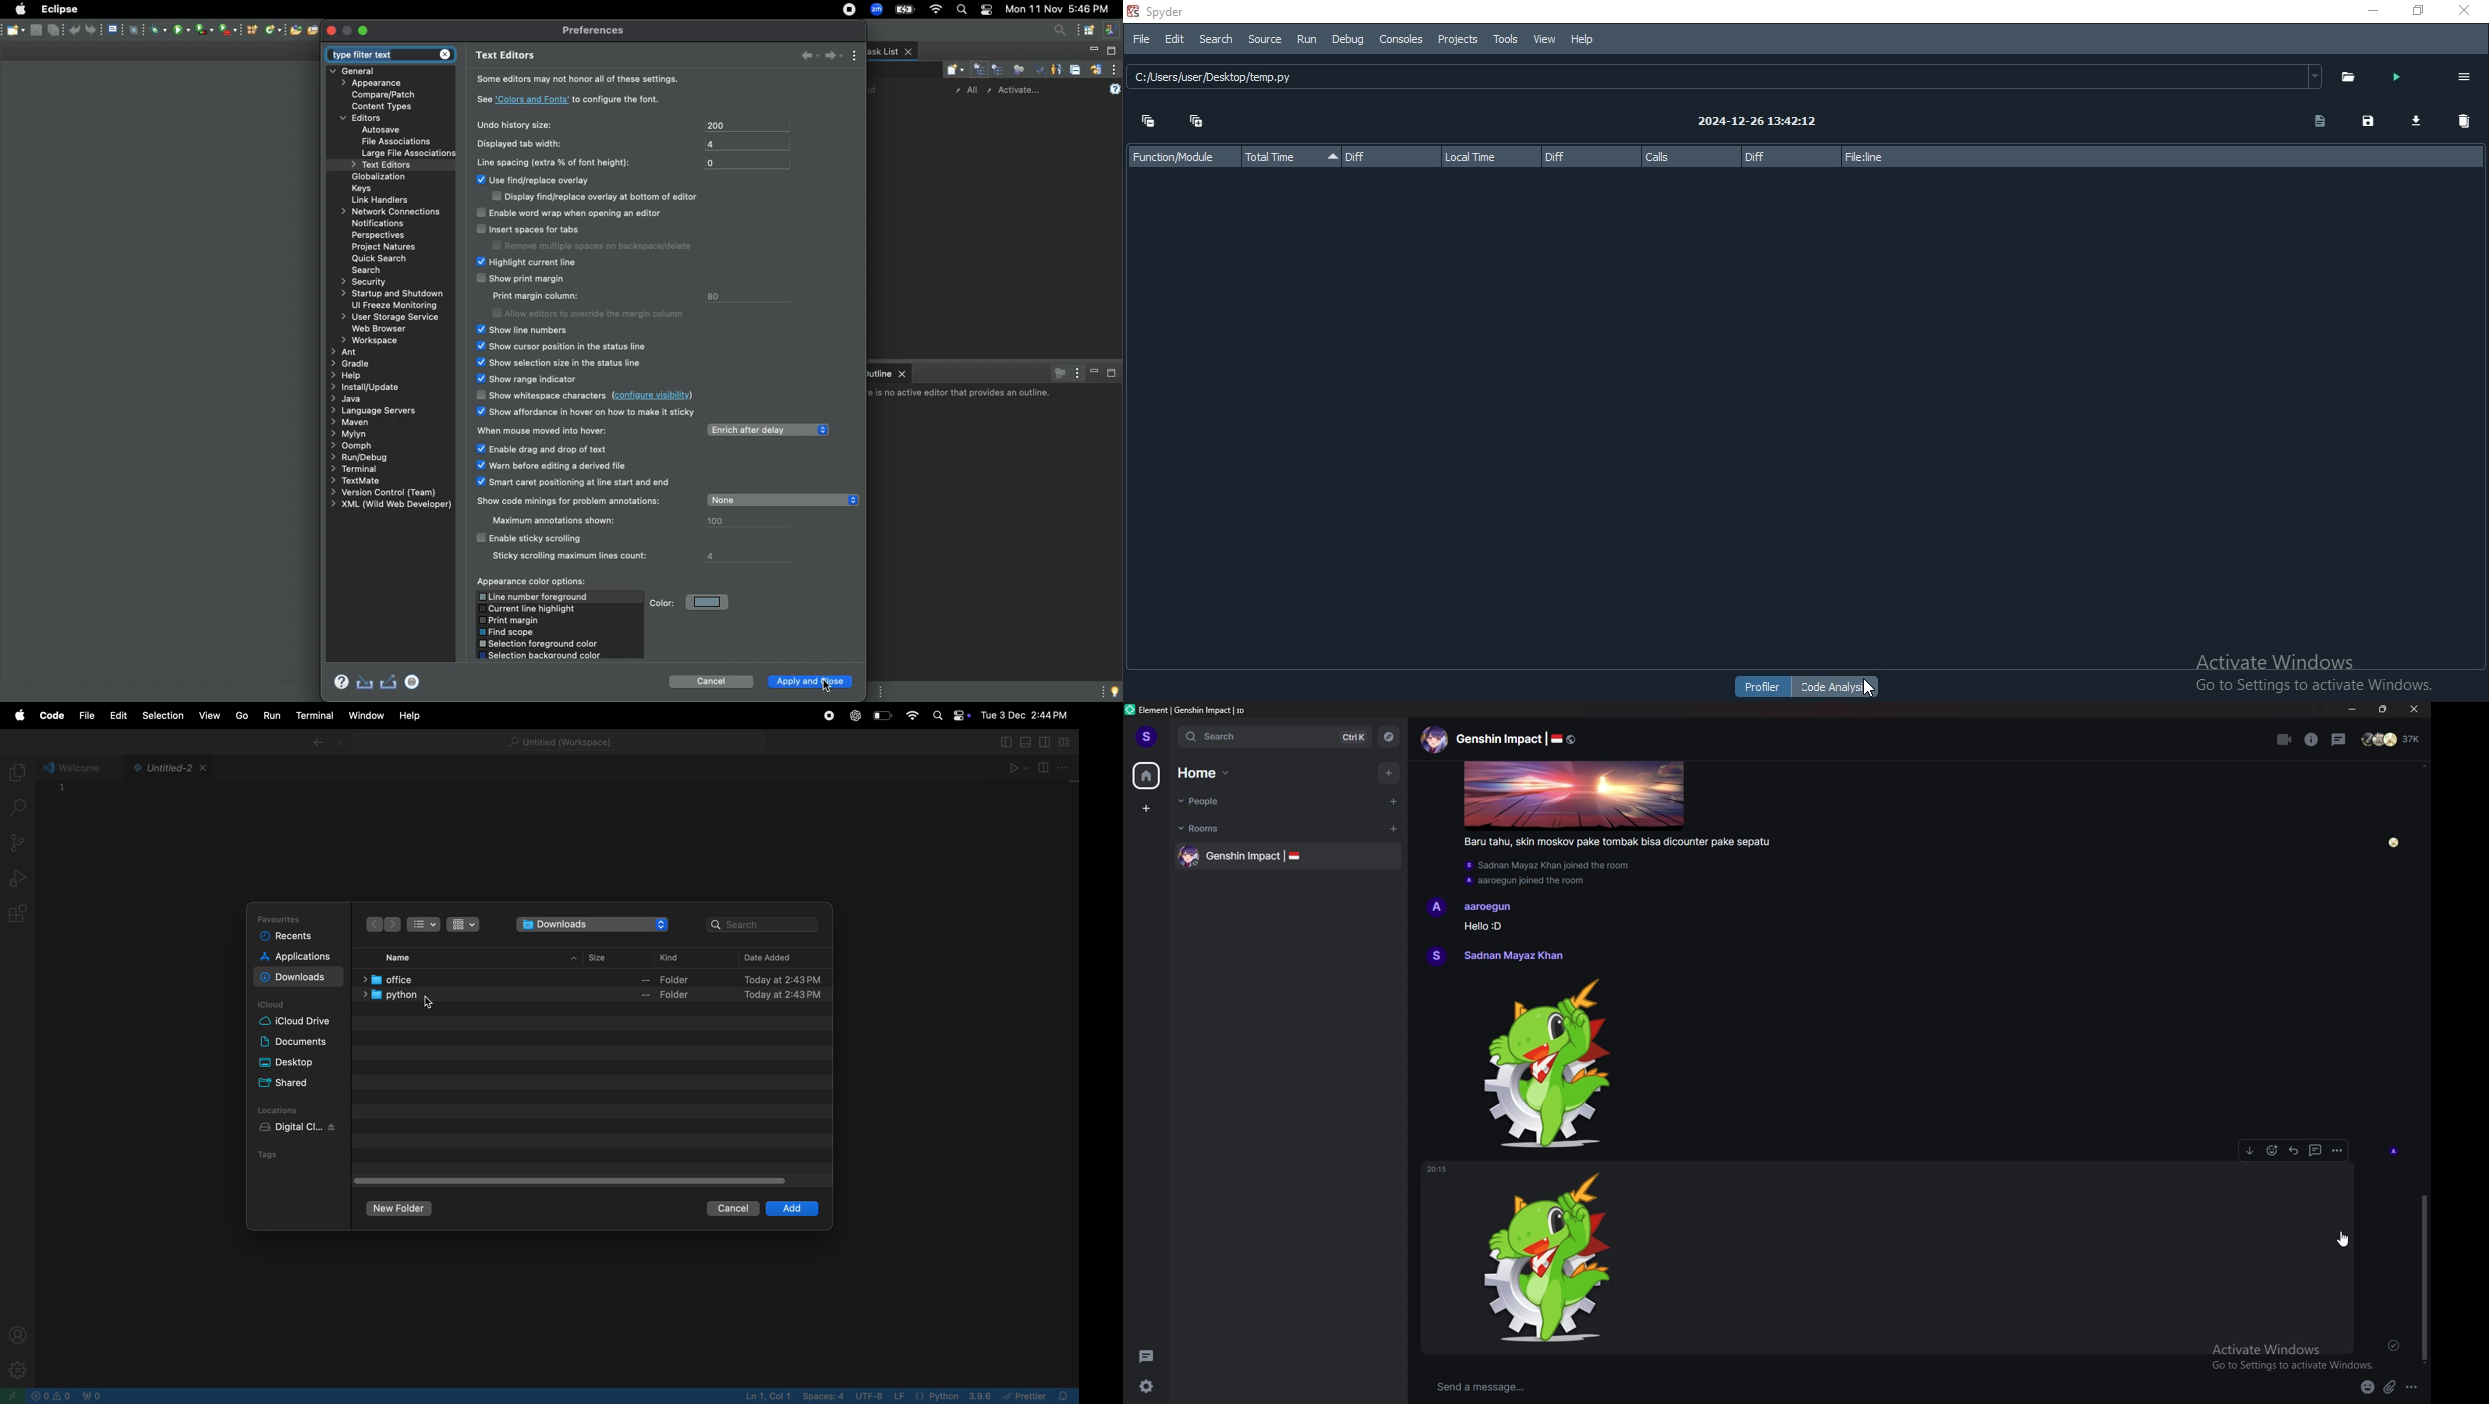 This screenshot has height=1428, width=2492. Describe the element at coordinates (2416, 122) in the screenshot. I see `download` at that location.